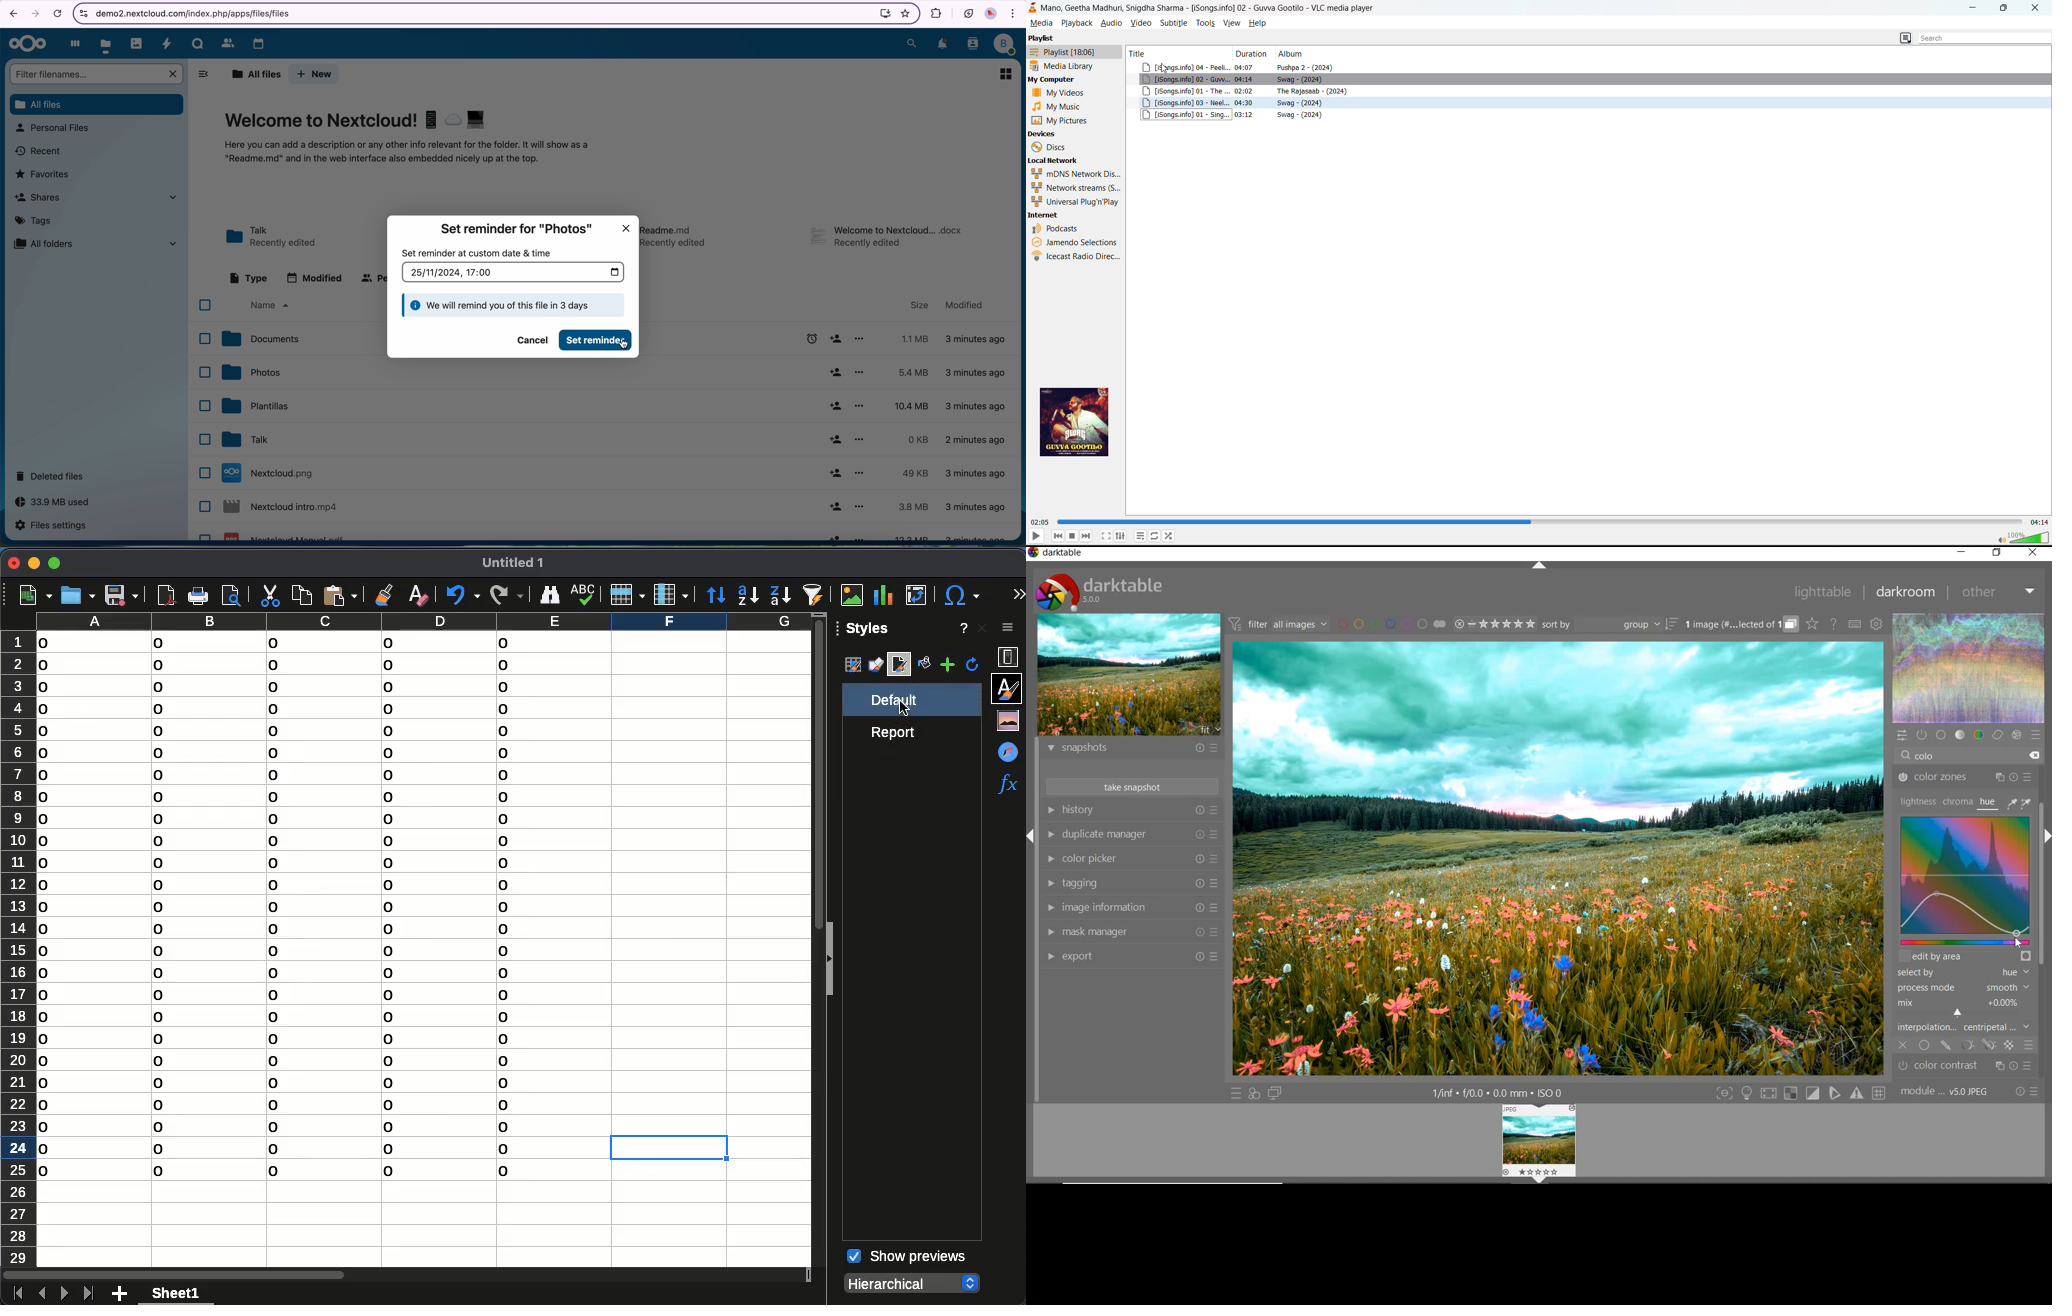 Image resolution: width=2072 pixels, height=1316 pixels. I want to click on modified, so click(965, 305).